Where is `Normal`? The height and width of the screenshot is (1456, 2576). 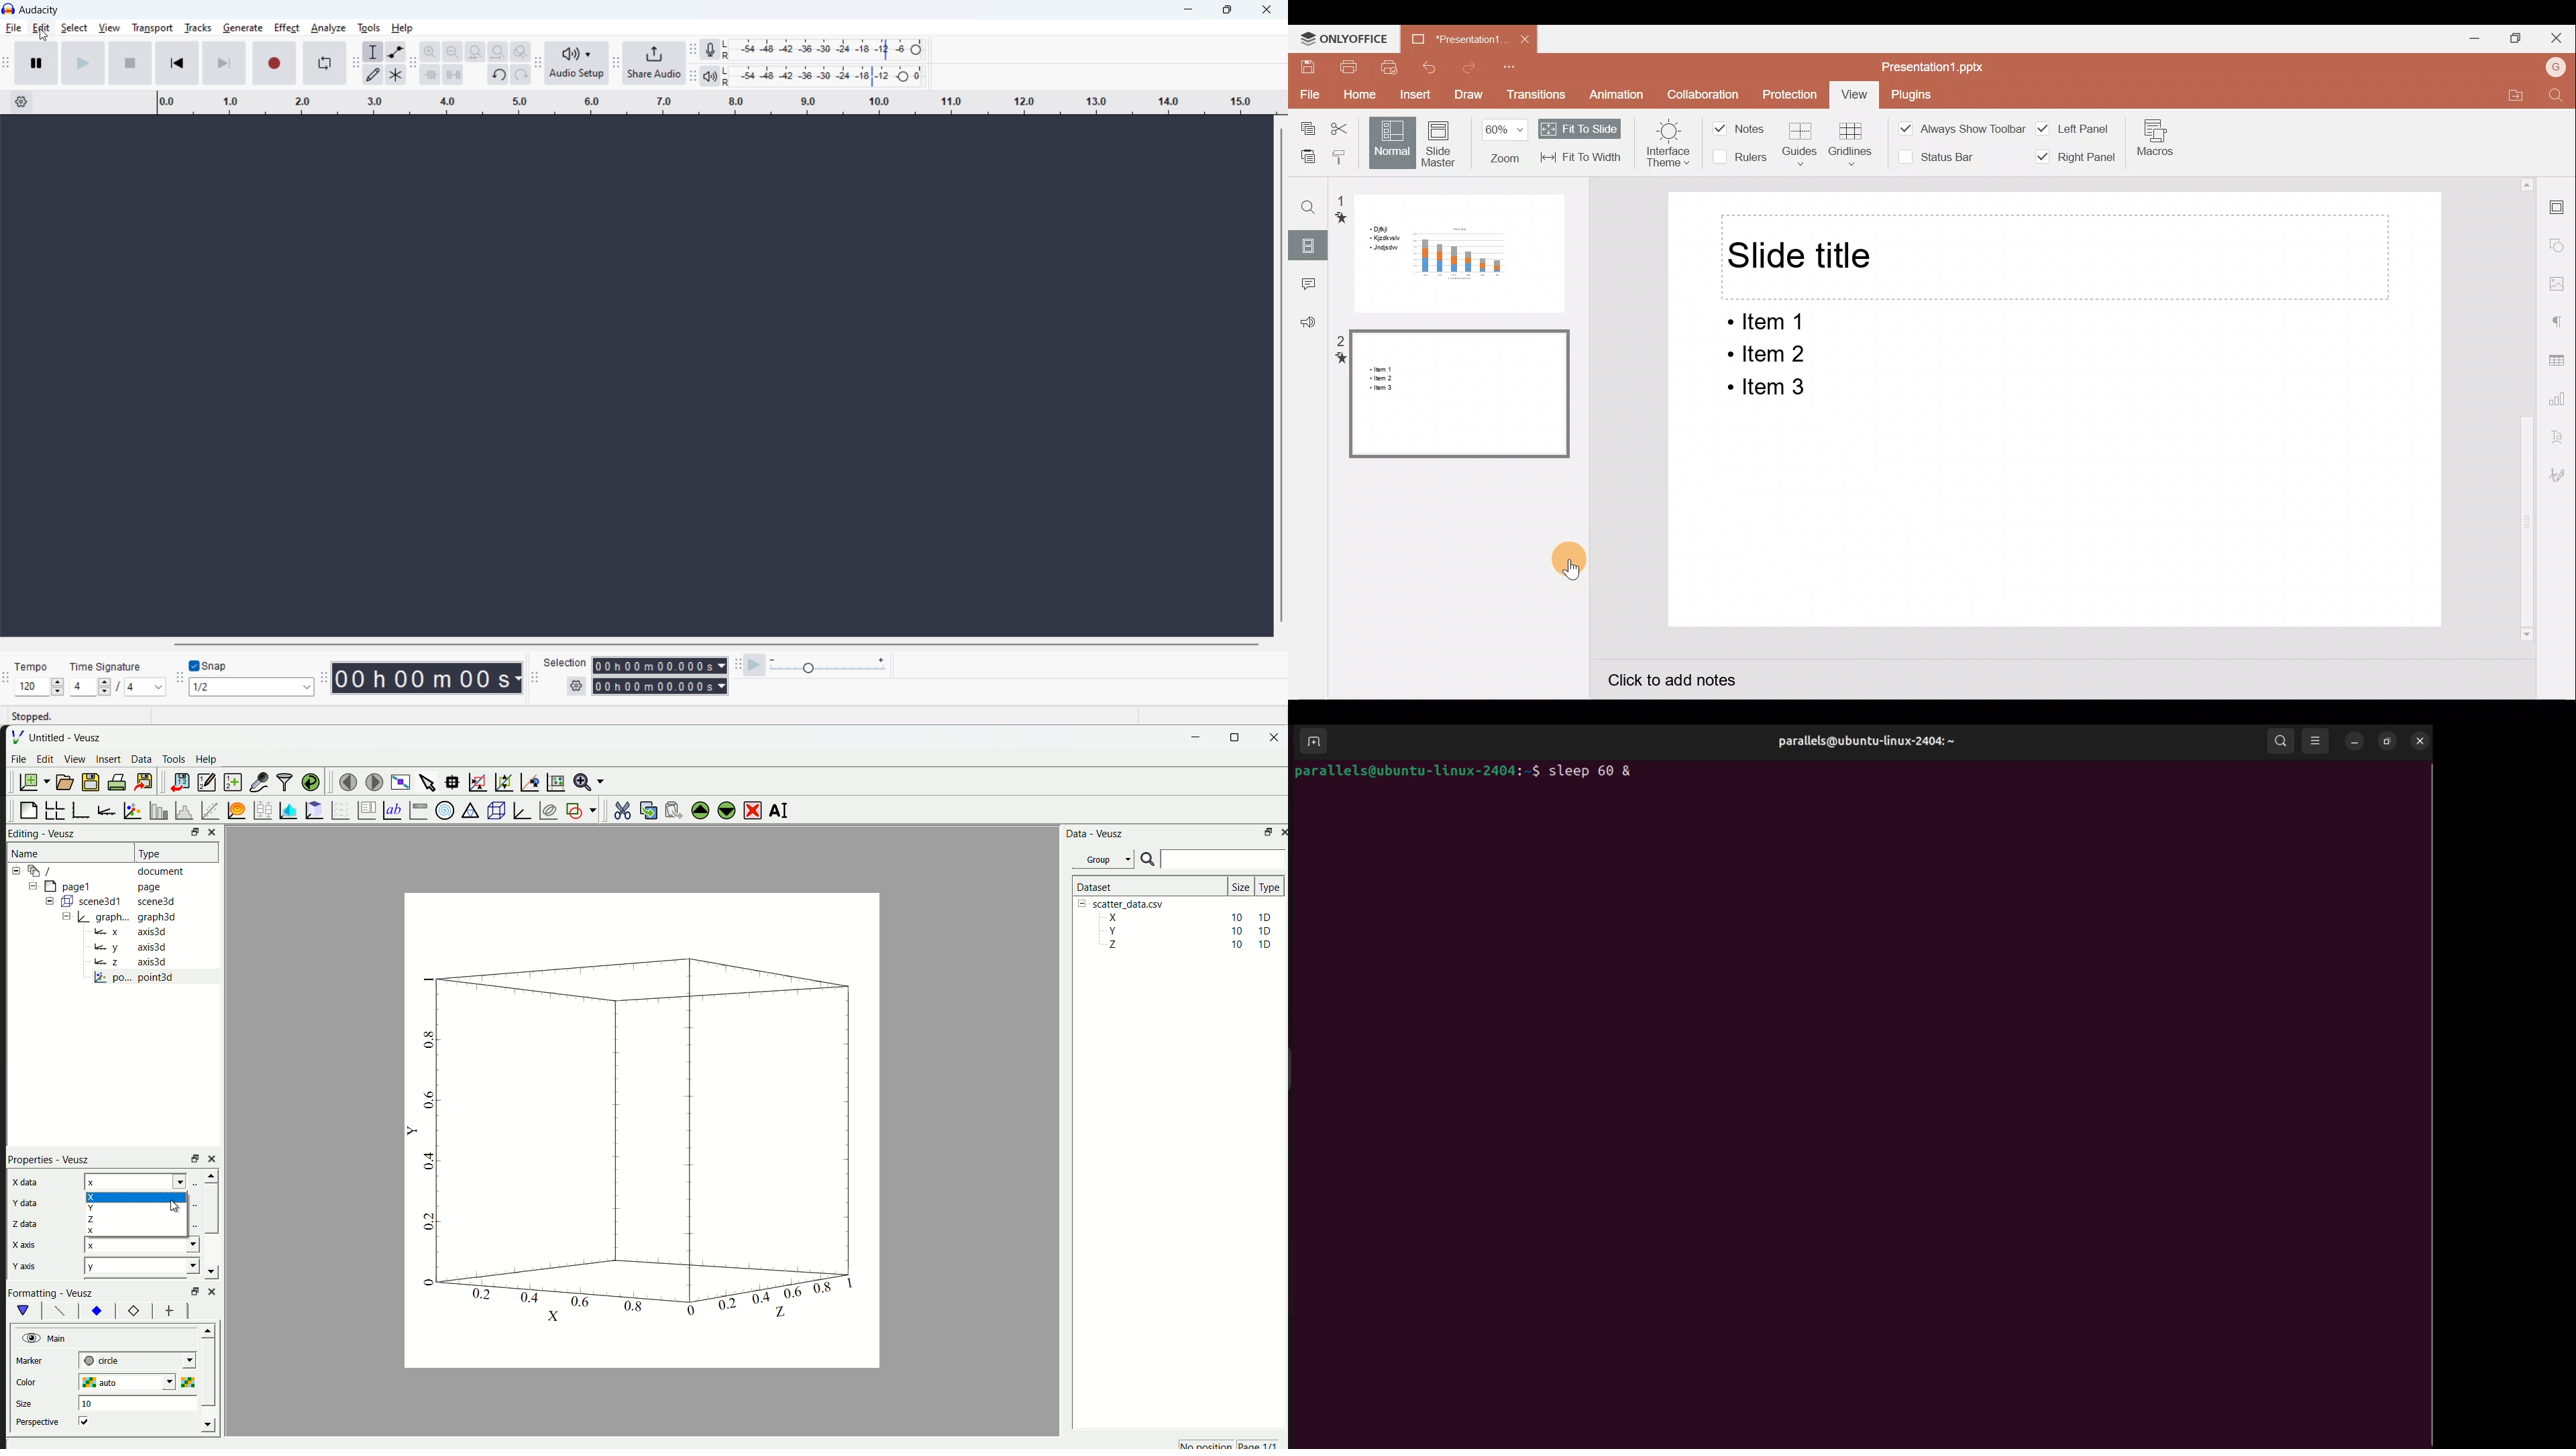
Normal is located at coordinates (1391, 143).